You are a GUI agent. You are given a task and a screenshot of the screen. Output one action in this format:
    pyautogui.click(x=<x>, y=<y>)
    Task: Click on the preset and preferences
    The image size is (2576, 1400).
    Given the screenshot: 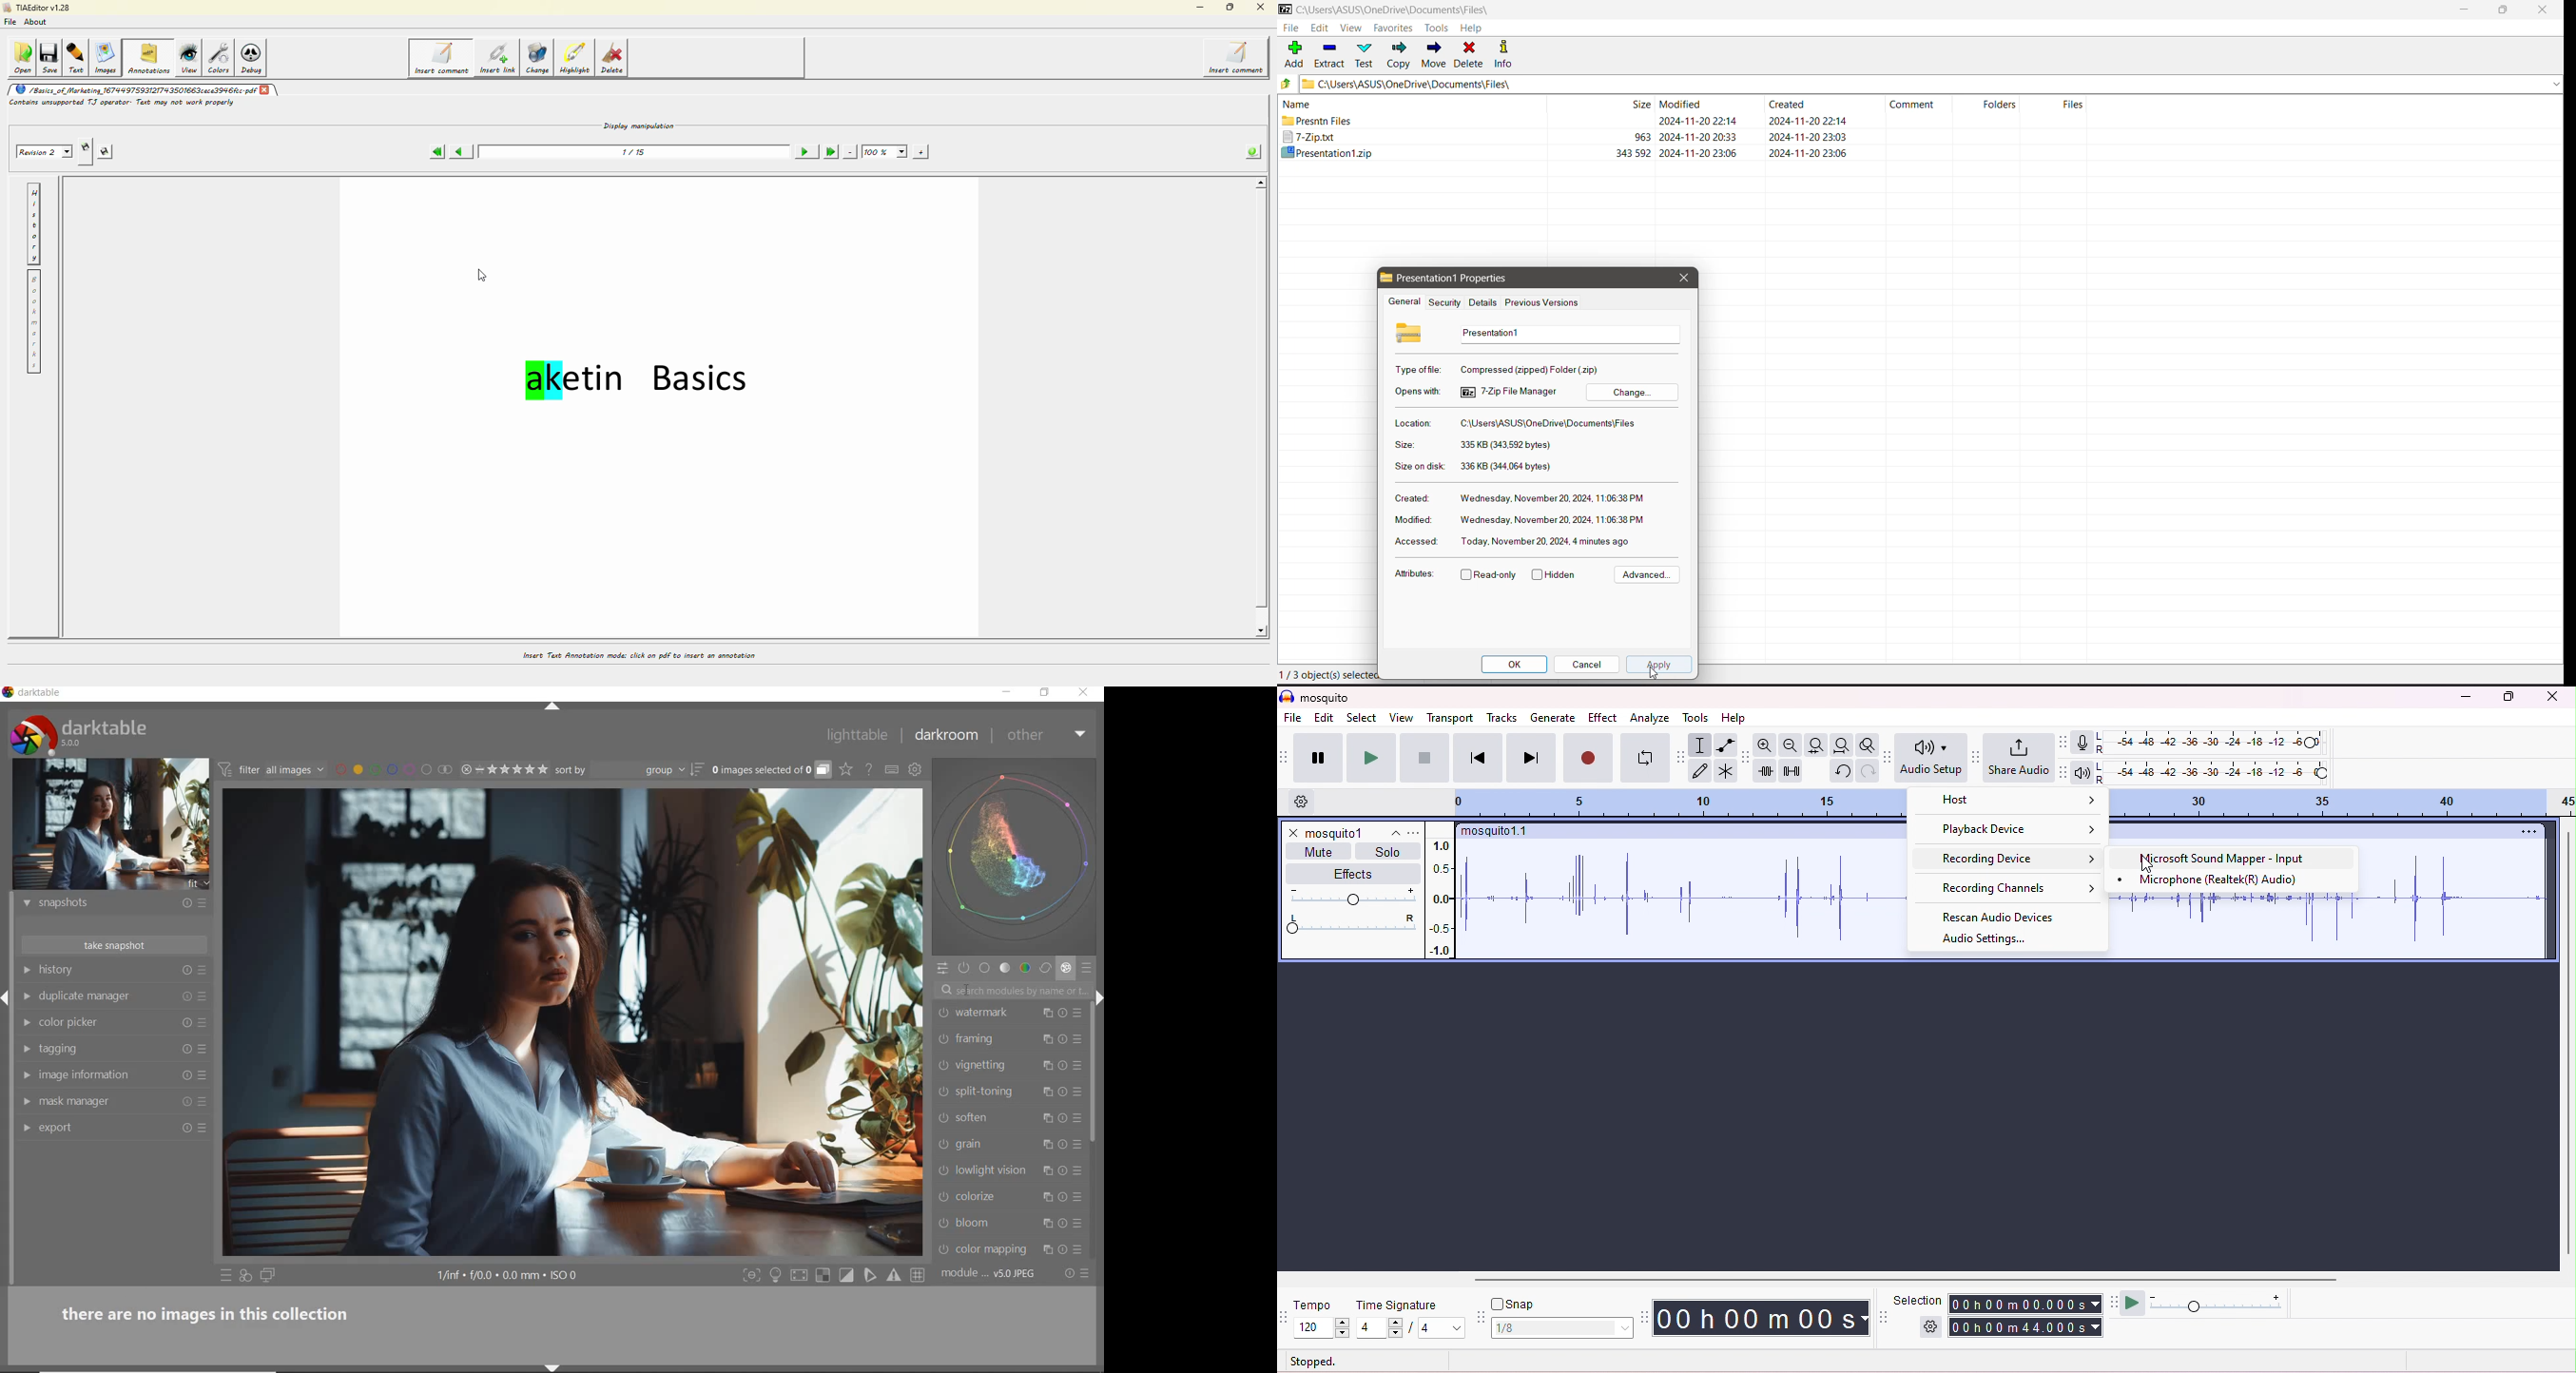 What is the action you would take?
    pyautogui.click(x=202, y=904)
    